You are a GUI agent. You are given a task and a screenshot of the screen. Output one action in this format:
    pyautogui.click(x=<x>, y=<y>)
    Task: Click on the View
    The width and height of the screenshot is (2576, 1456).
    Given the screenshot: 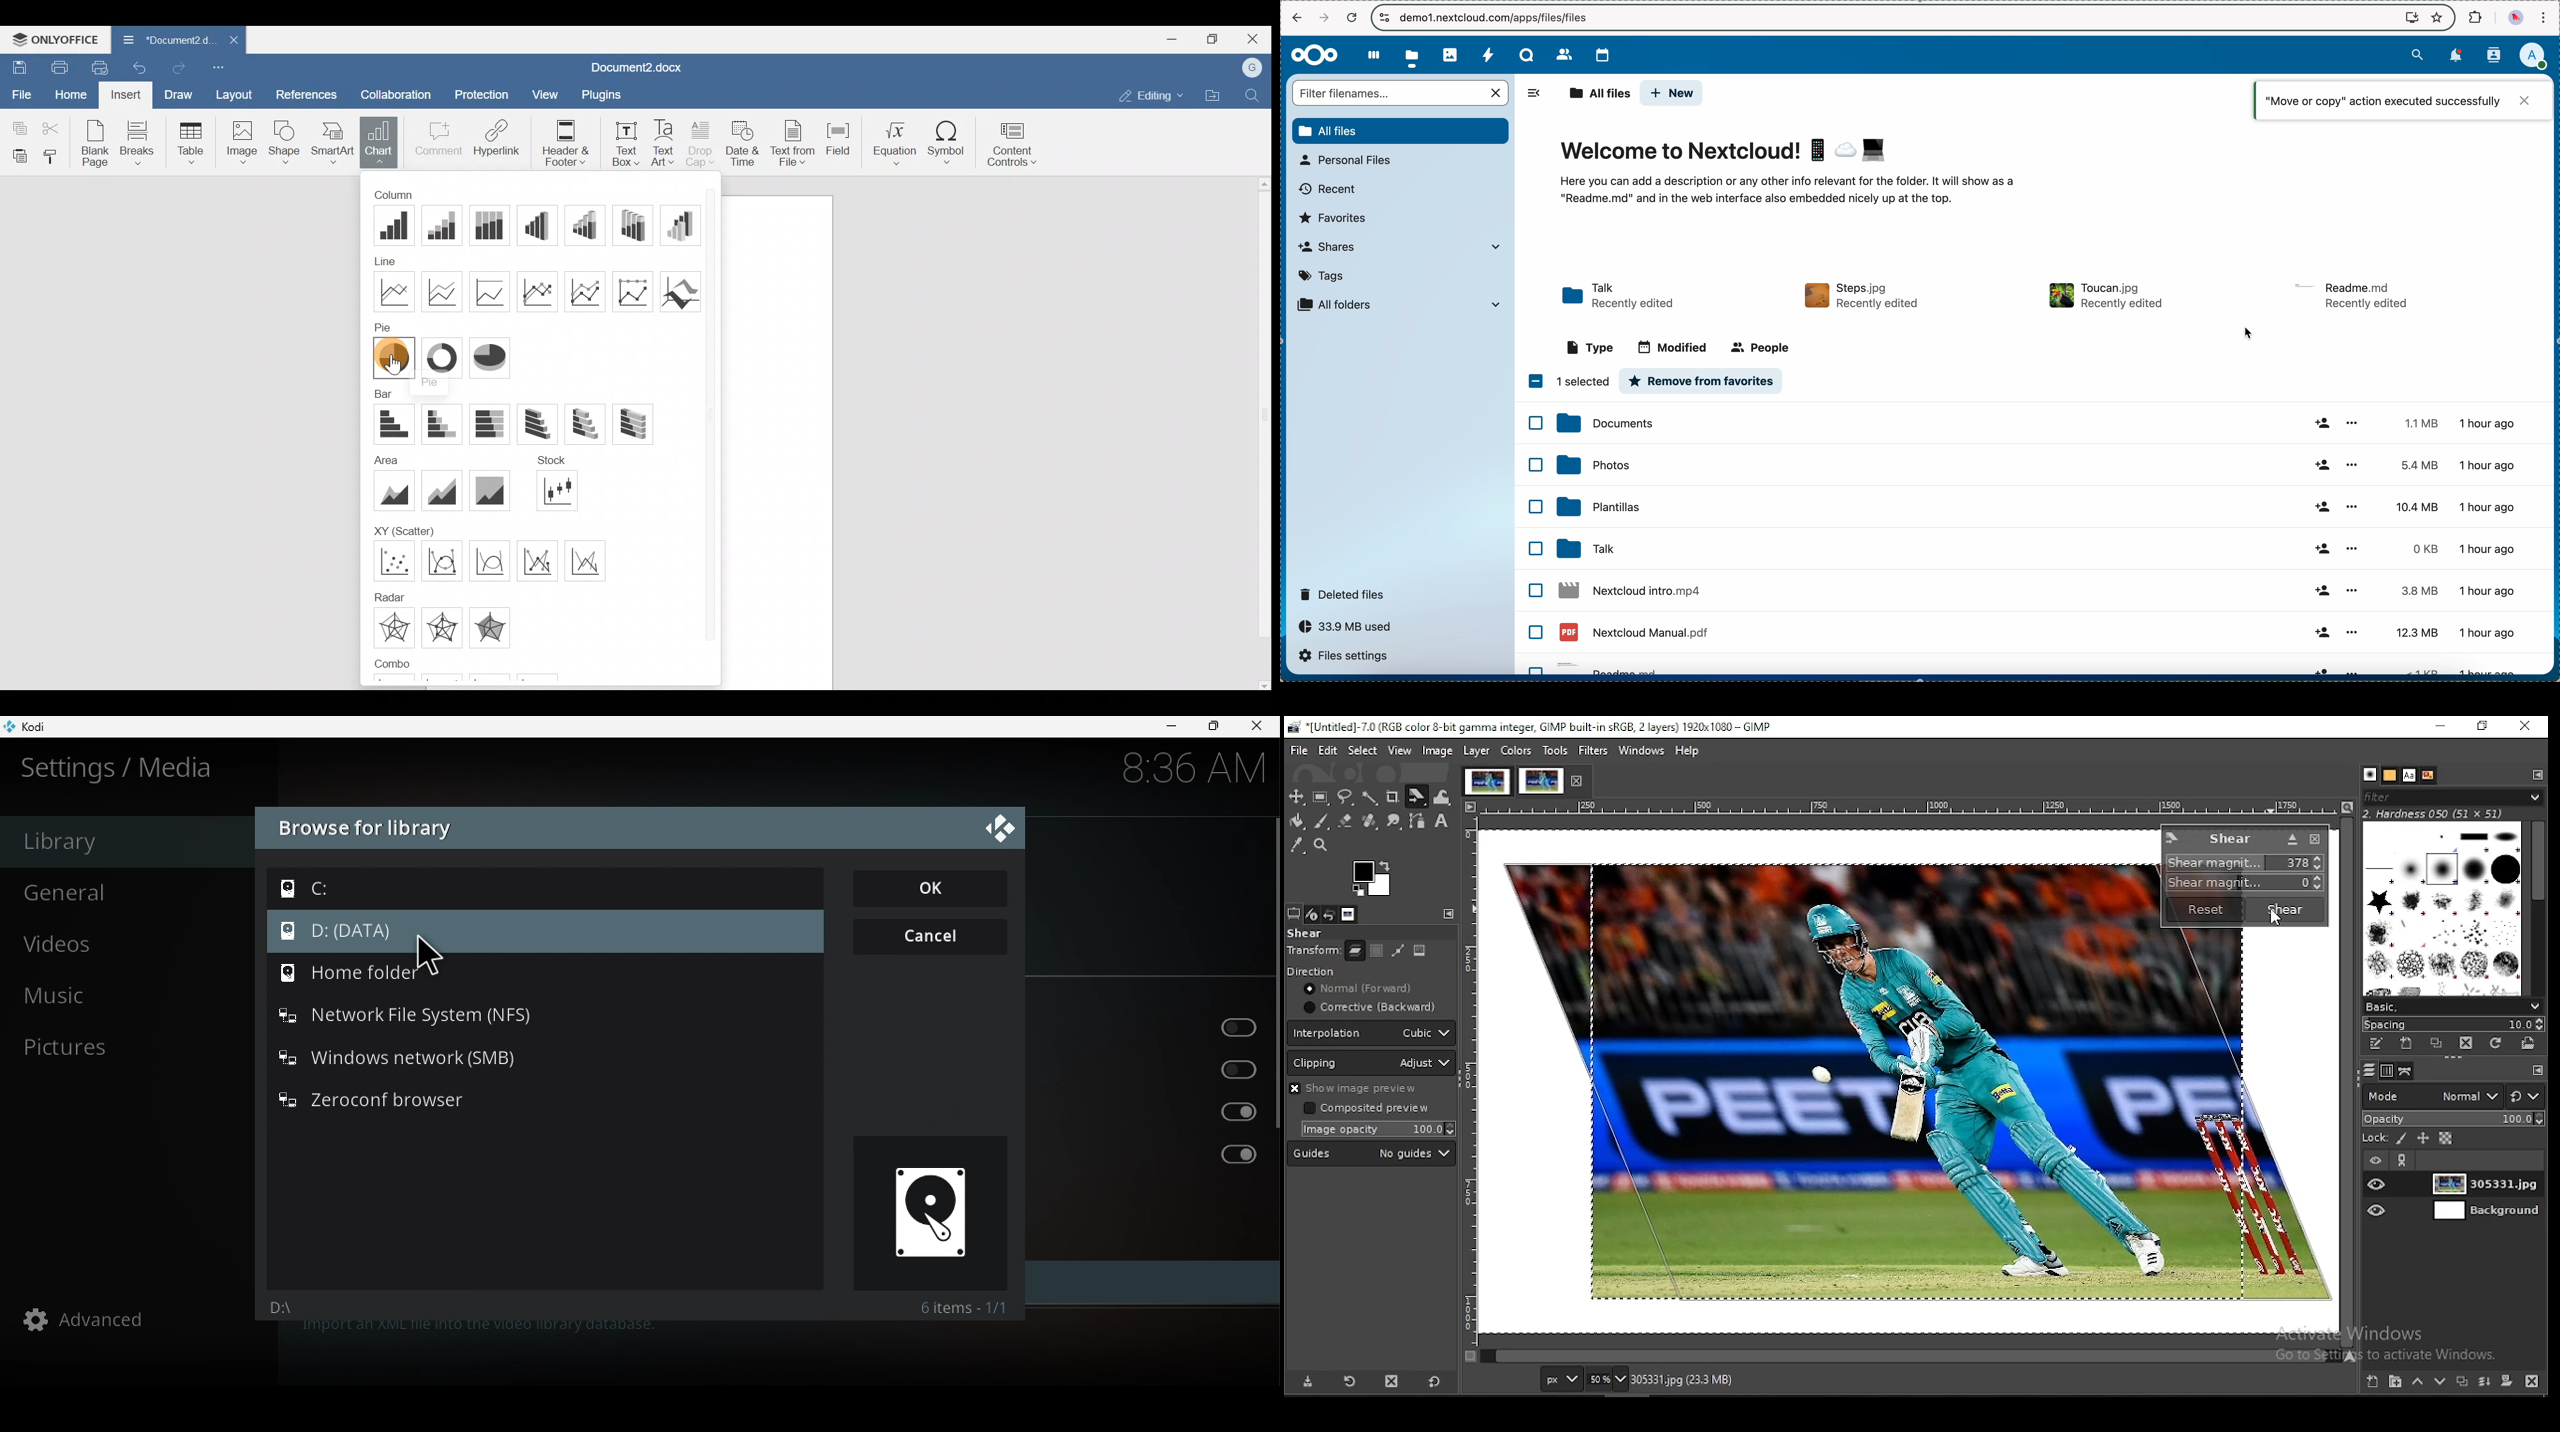 What is the action you would take?
    pyautogui.click(x=546, y=93)
    